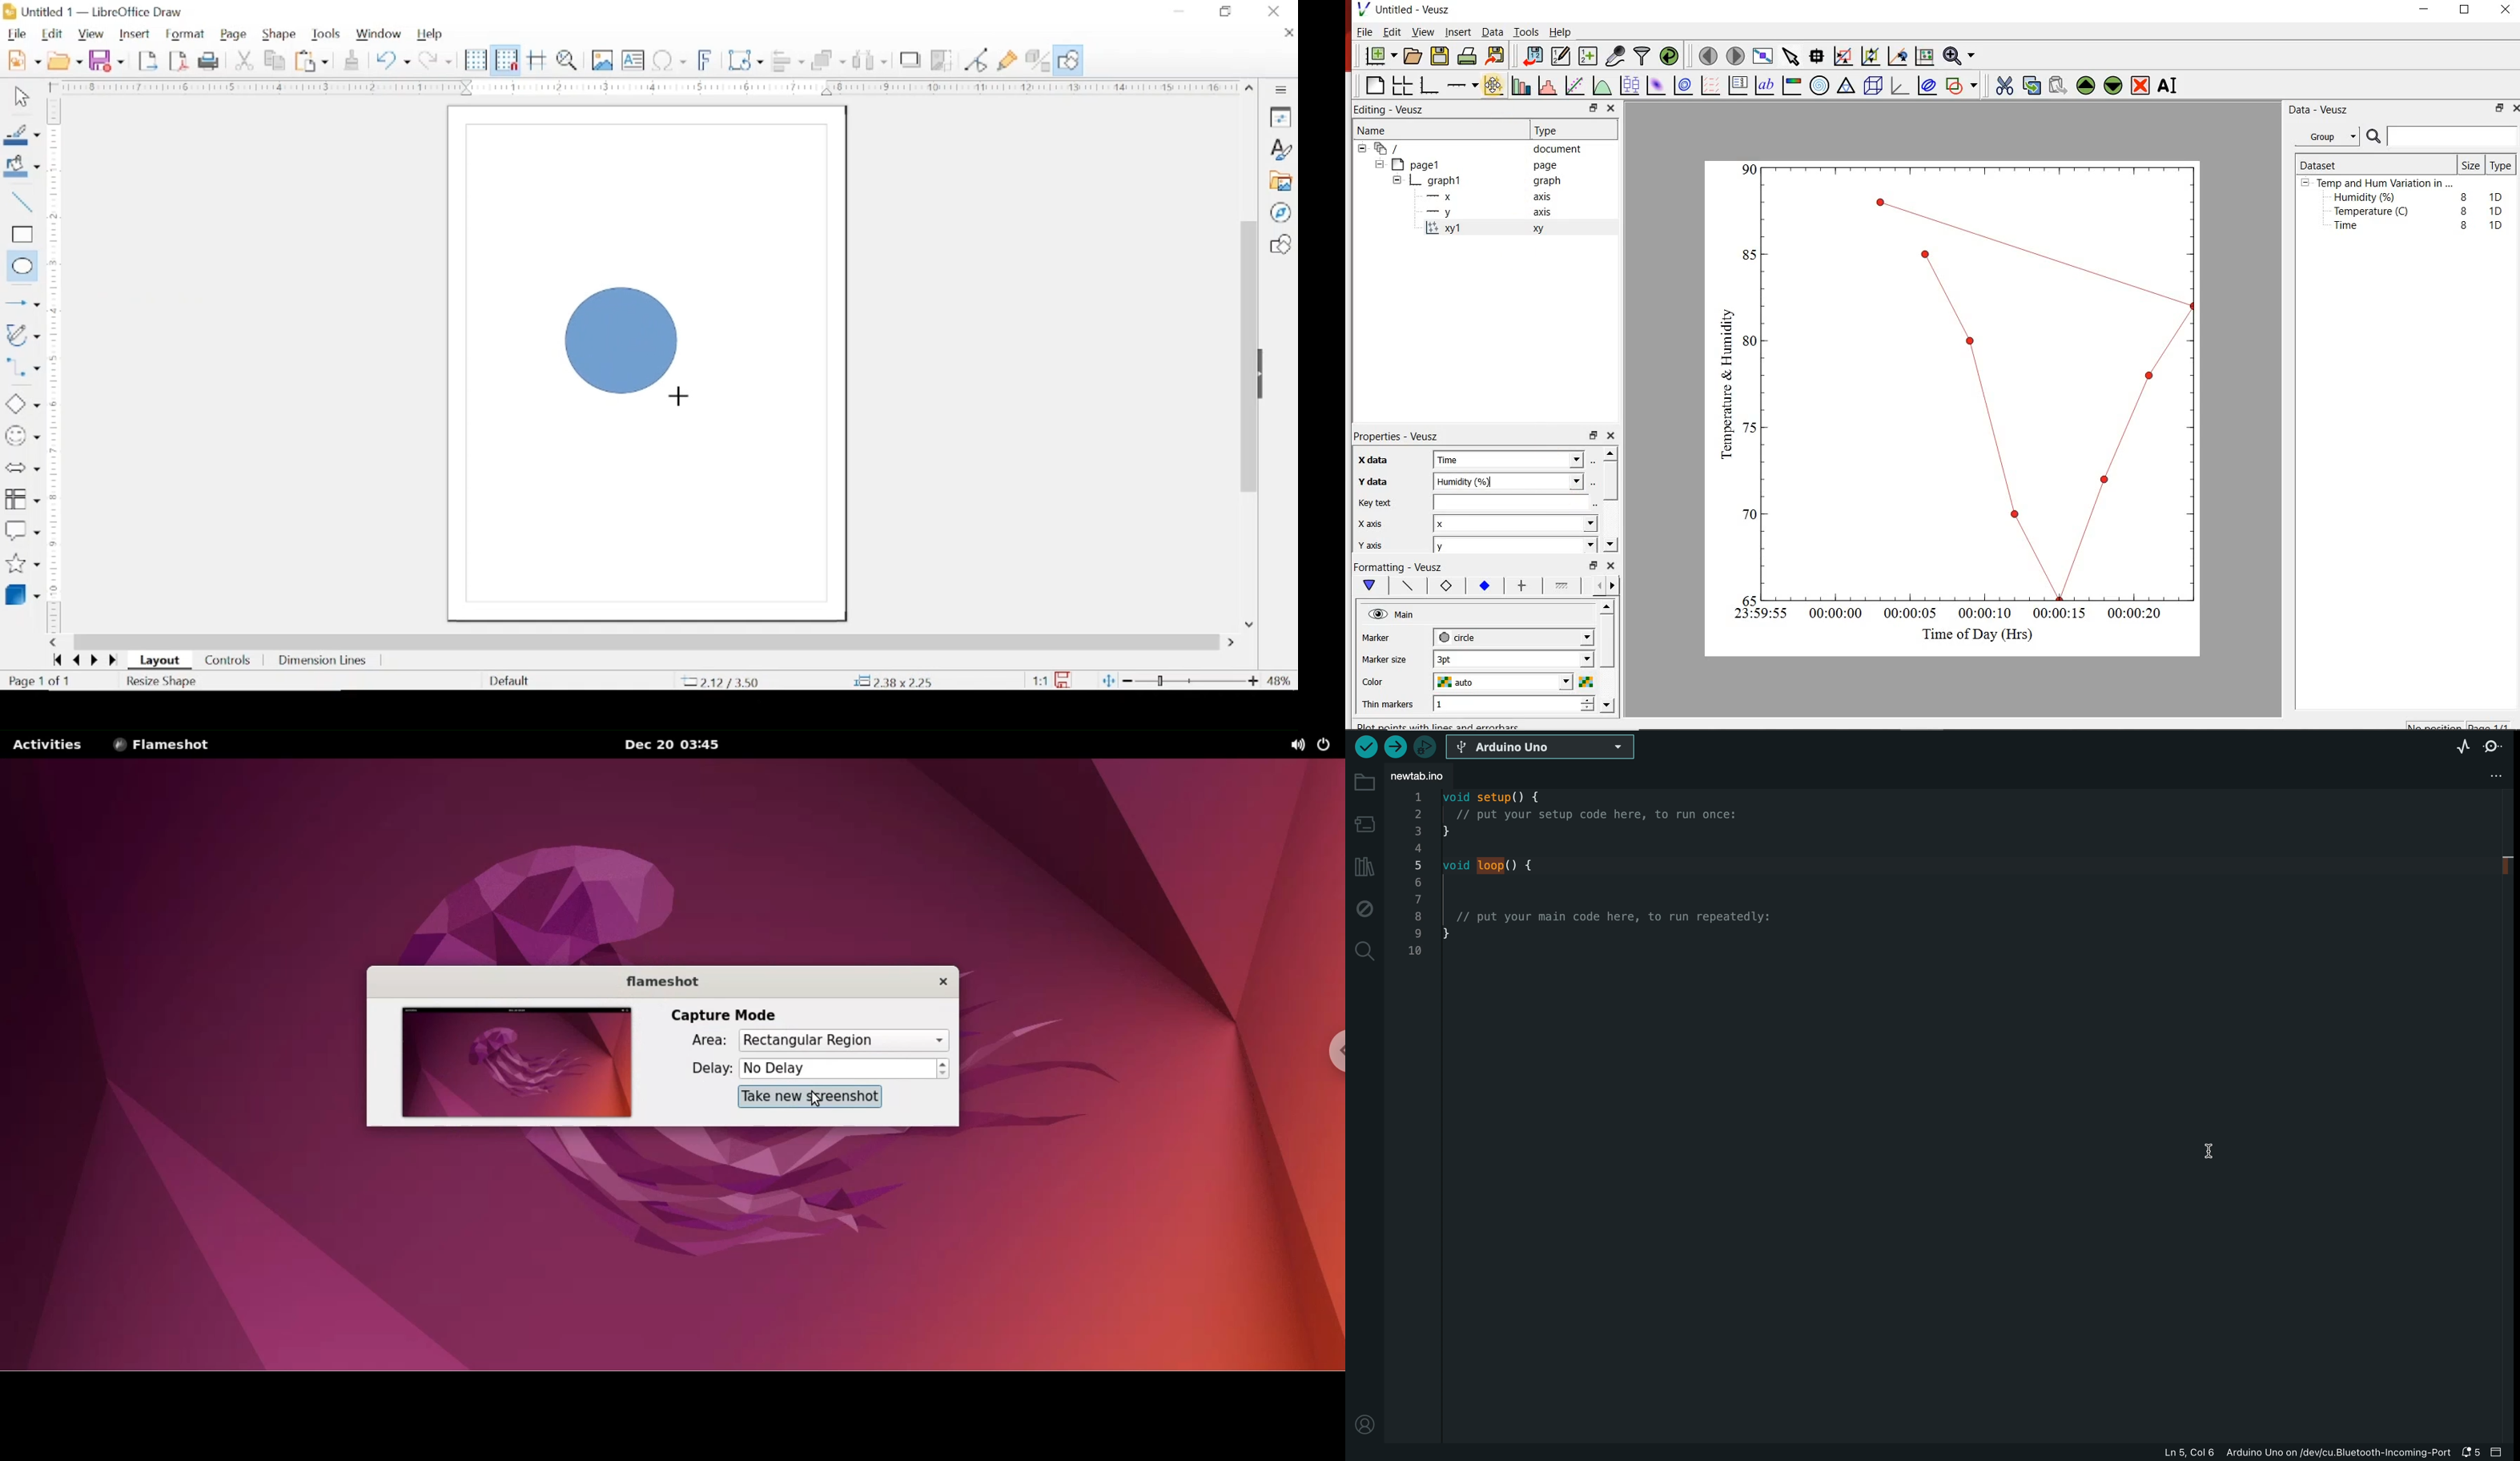  I want to click on snap to grid, so click(505, 60).